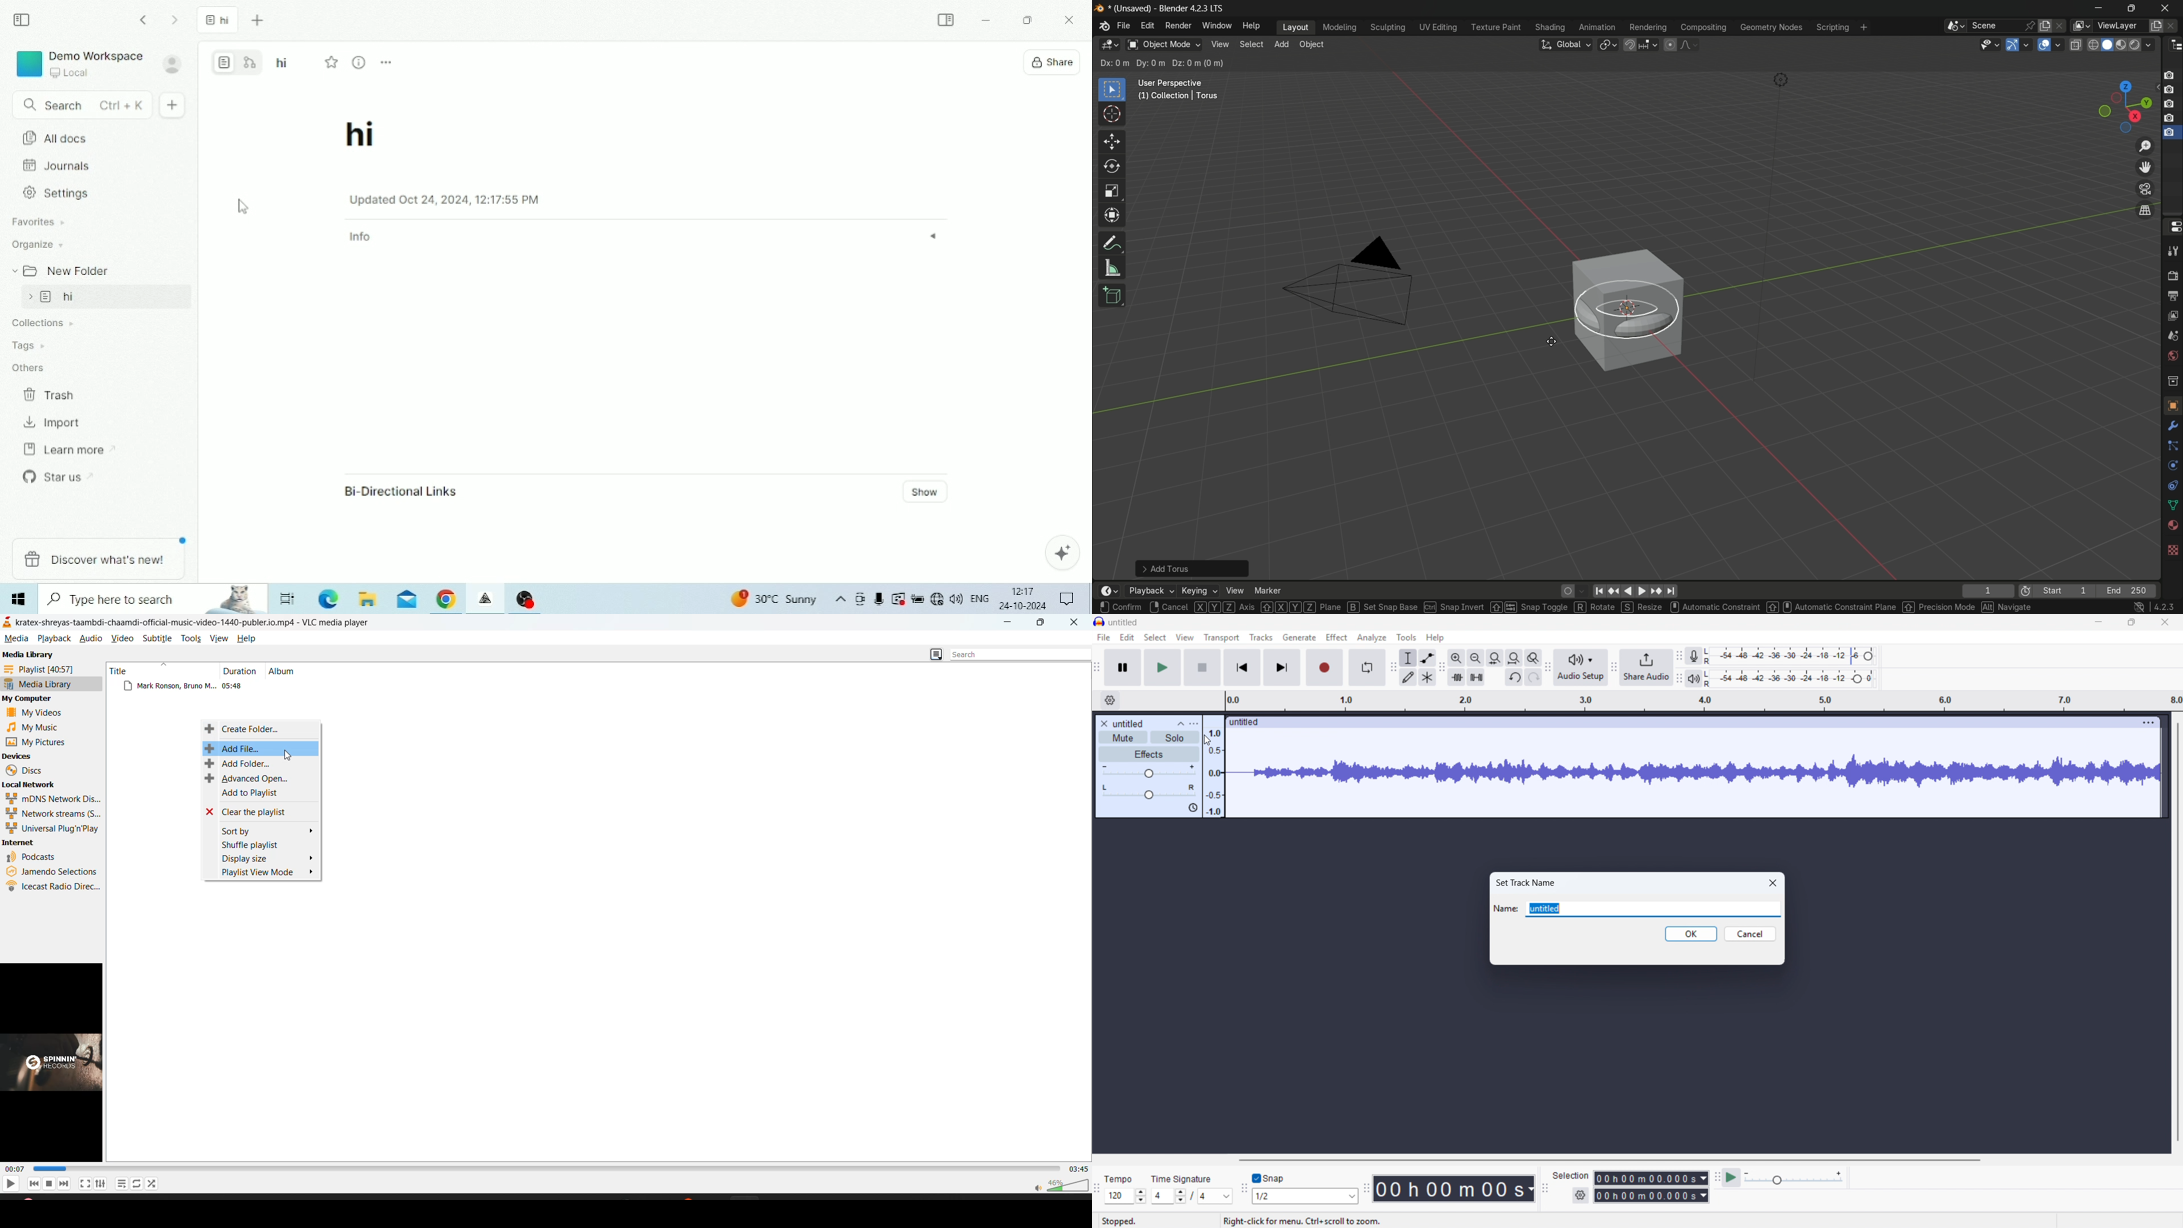 The height and width of the screenshot is (1232, 2184). What do you see at coordinates (1717, 1176) in the screenshot?
I see `Play at speed toolbar ` at bounding box center [1717, 1176].